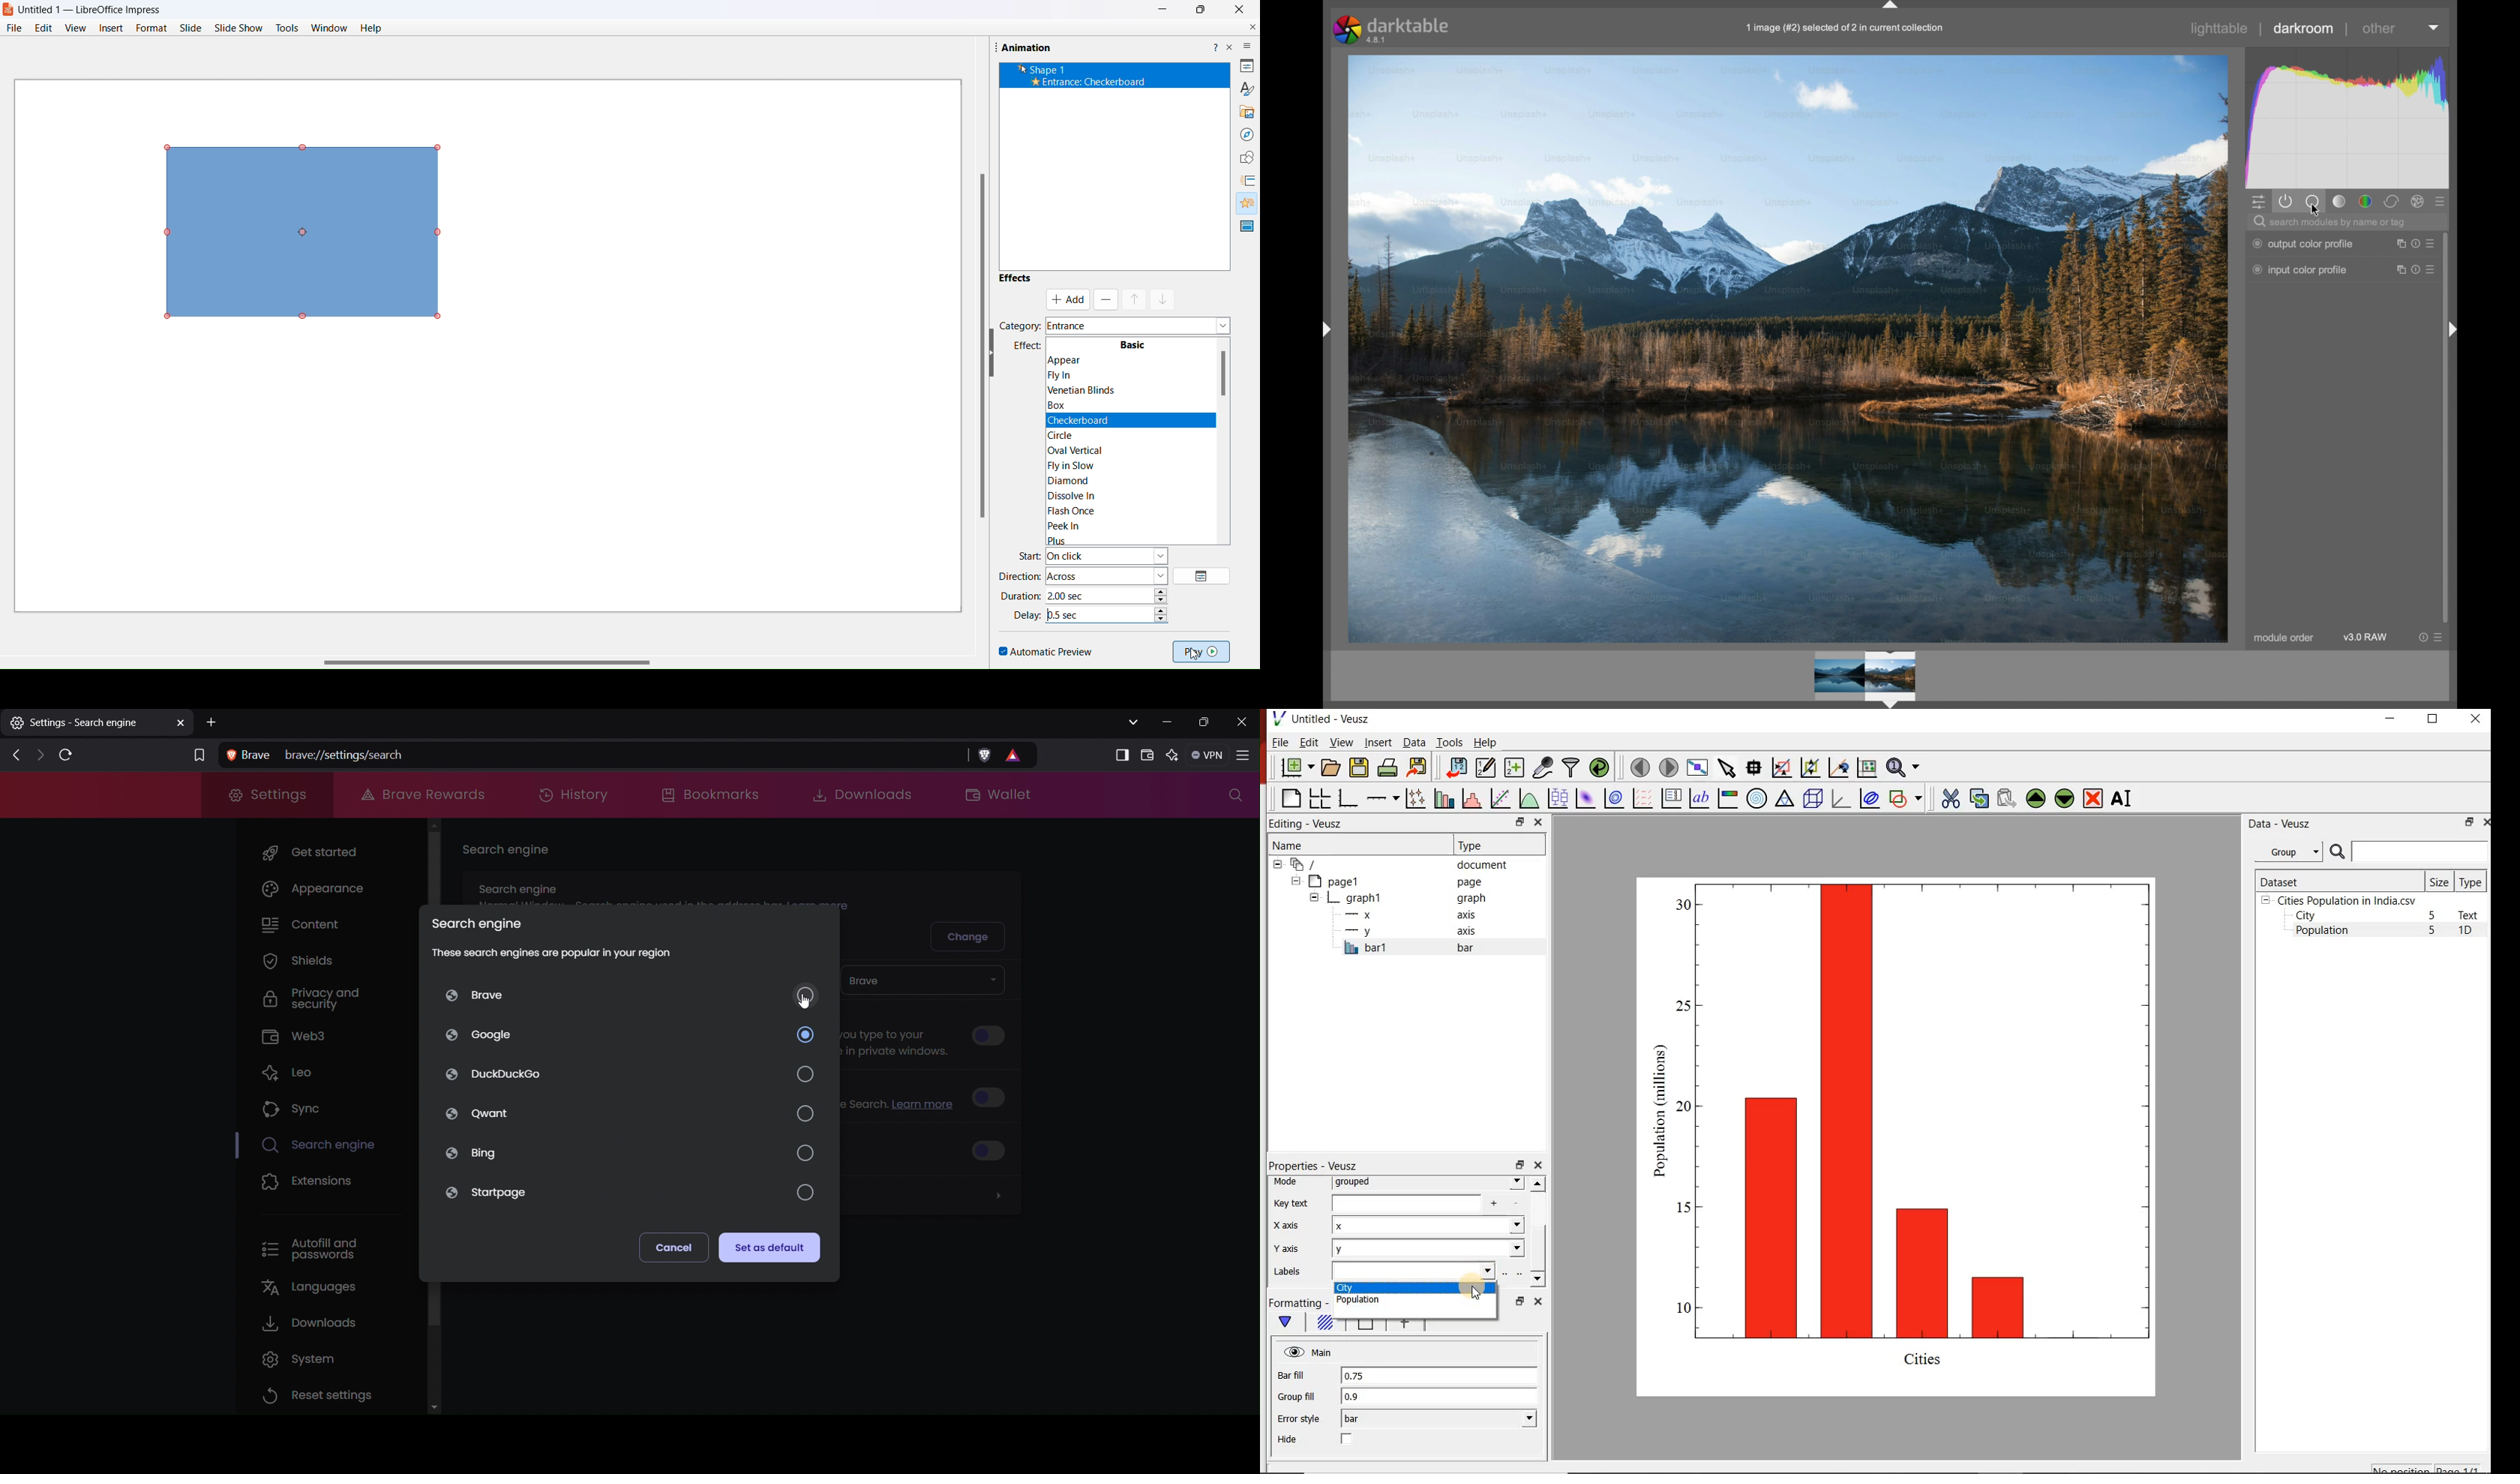  I want to click on Maximise, so click(1198, 11).